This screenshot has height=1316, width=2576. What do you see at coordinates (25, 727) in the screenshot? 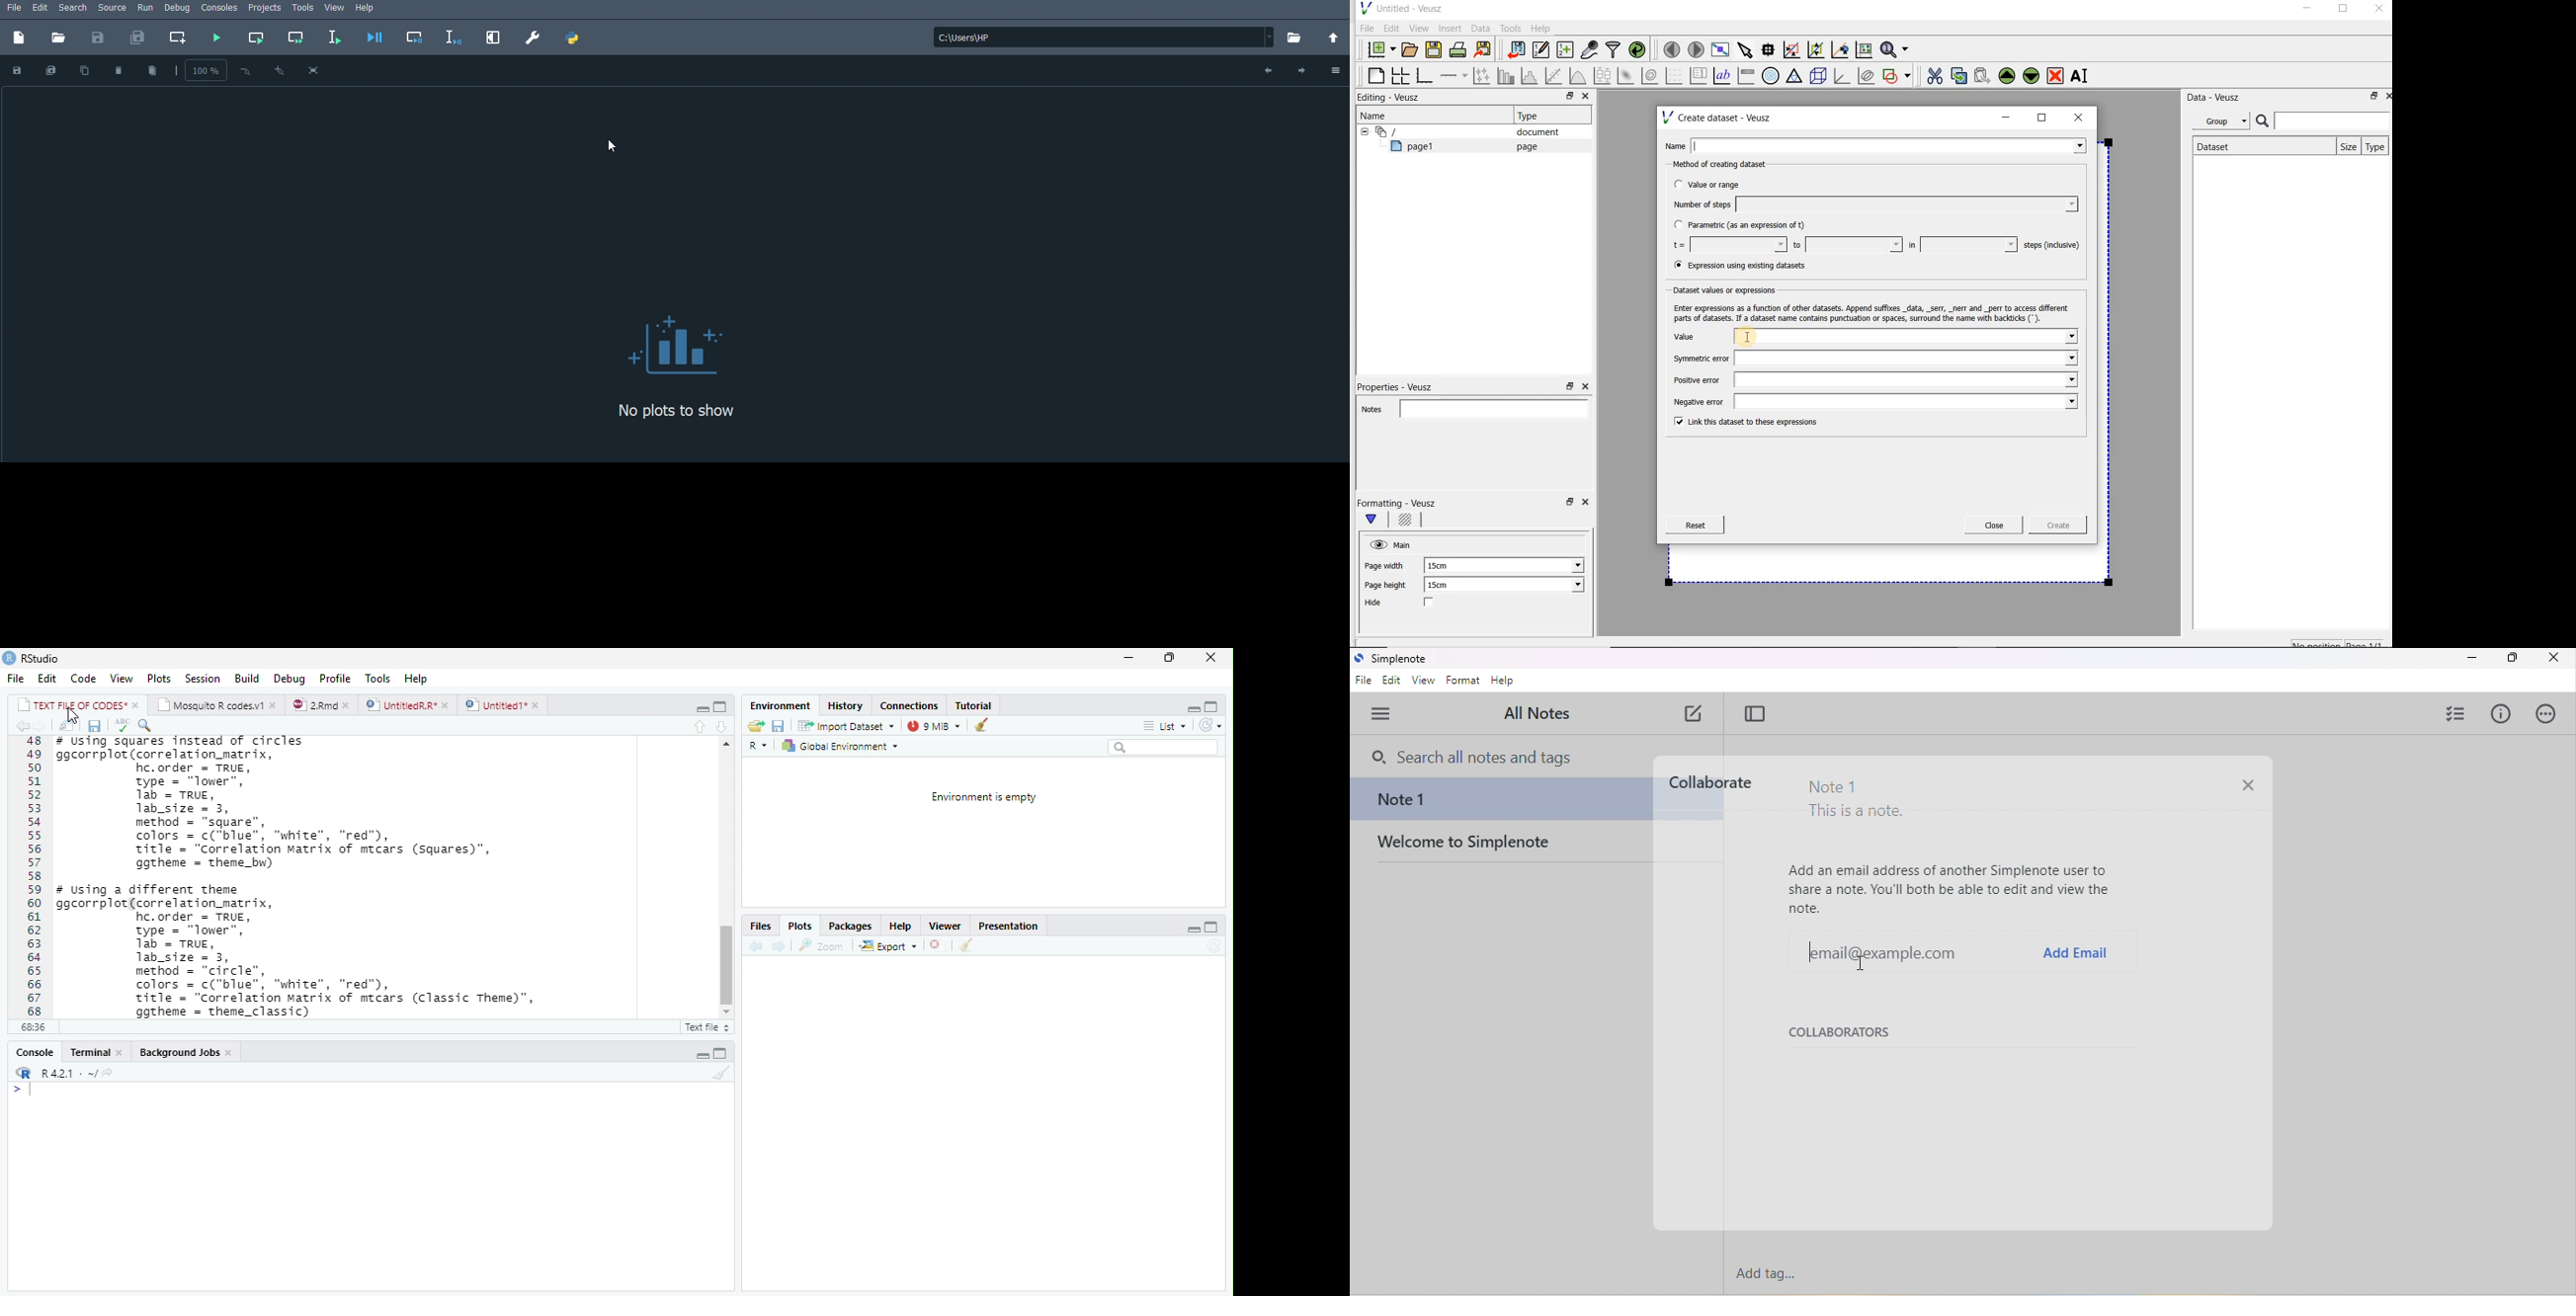
I see `go back to the previous source location` at bounding box center [25, 727].